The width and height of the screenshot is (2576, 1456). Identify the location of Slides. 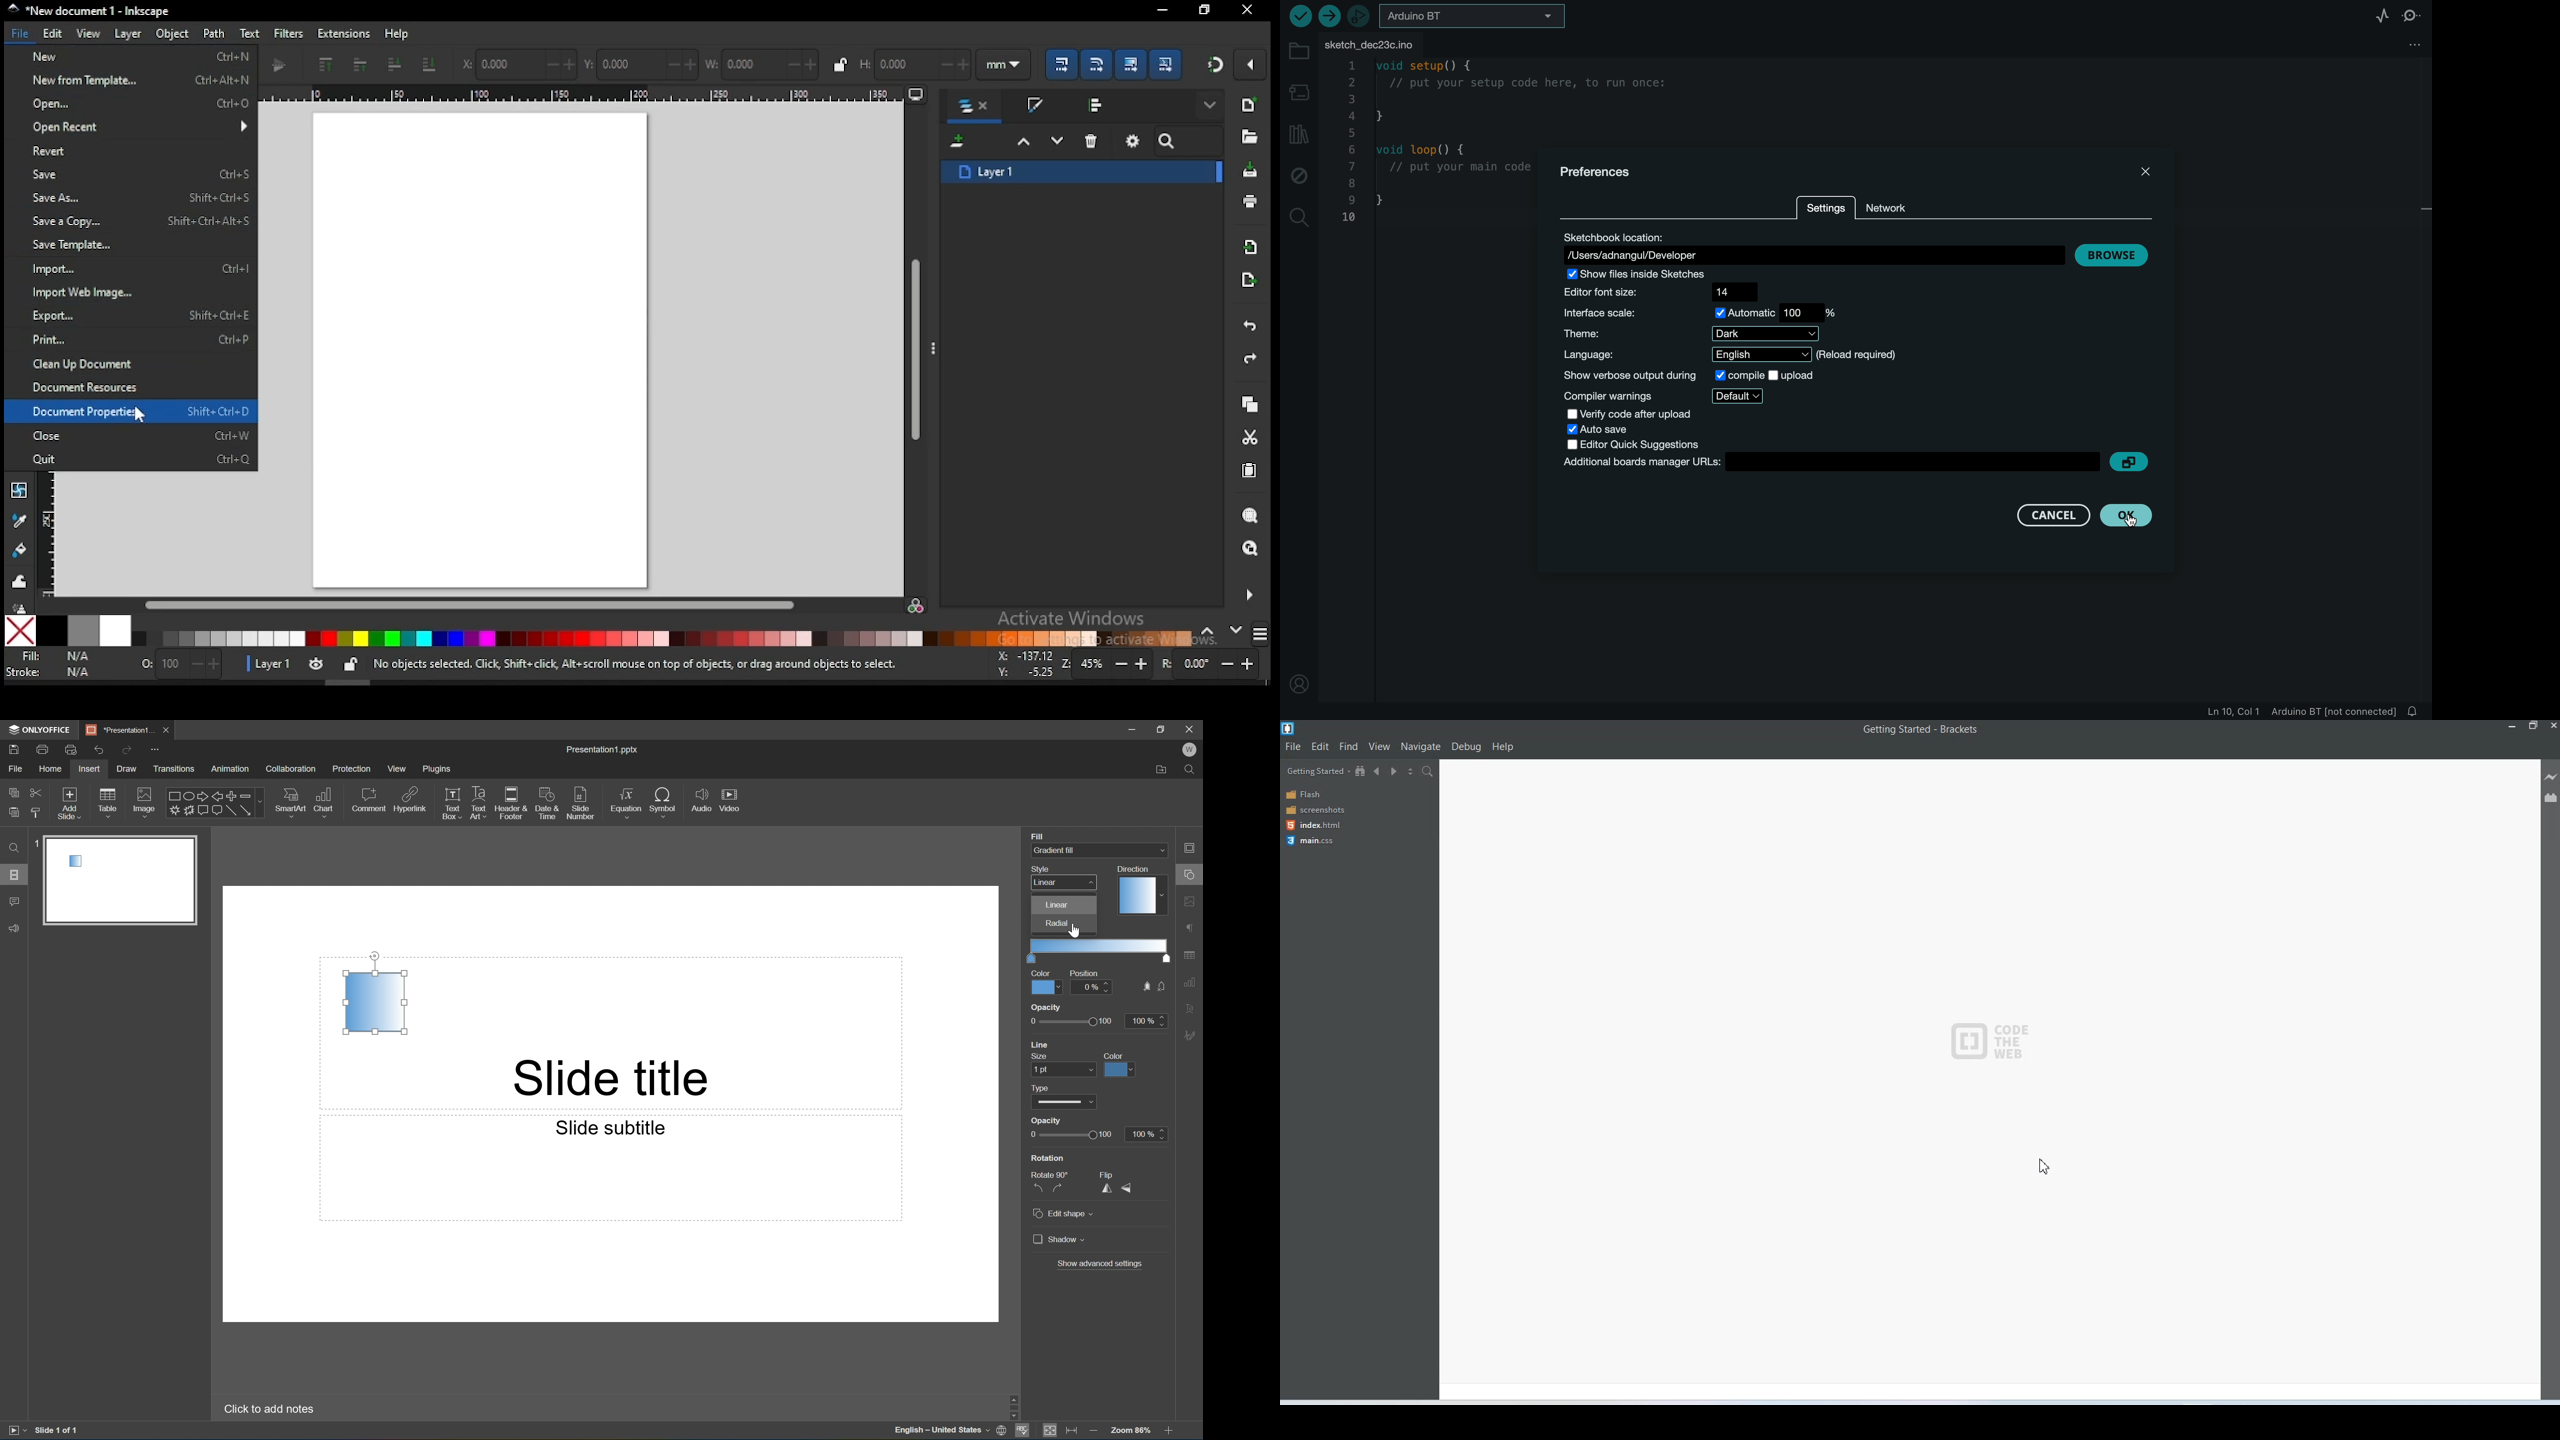
(14, 874).